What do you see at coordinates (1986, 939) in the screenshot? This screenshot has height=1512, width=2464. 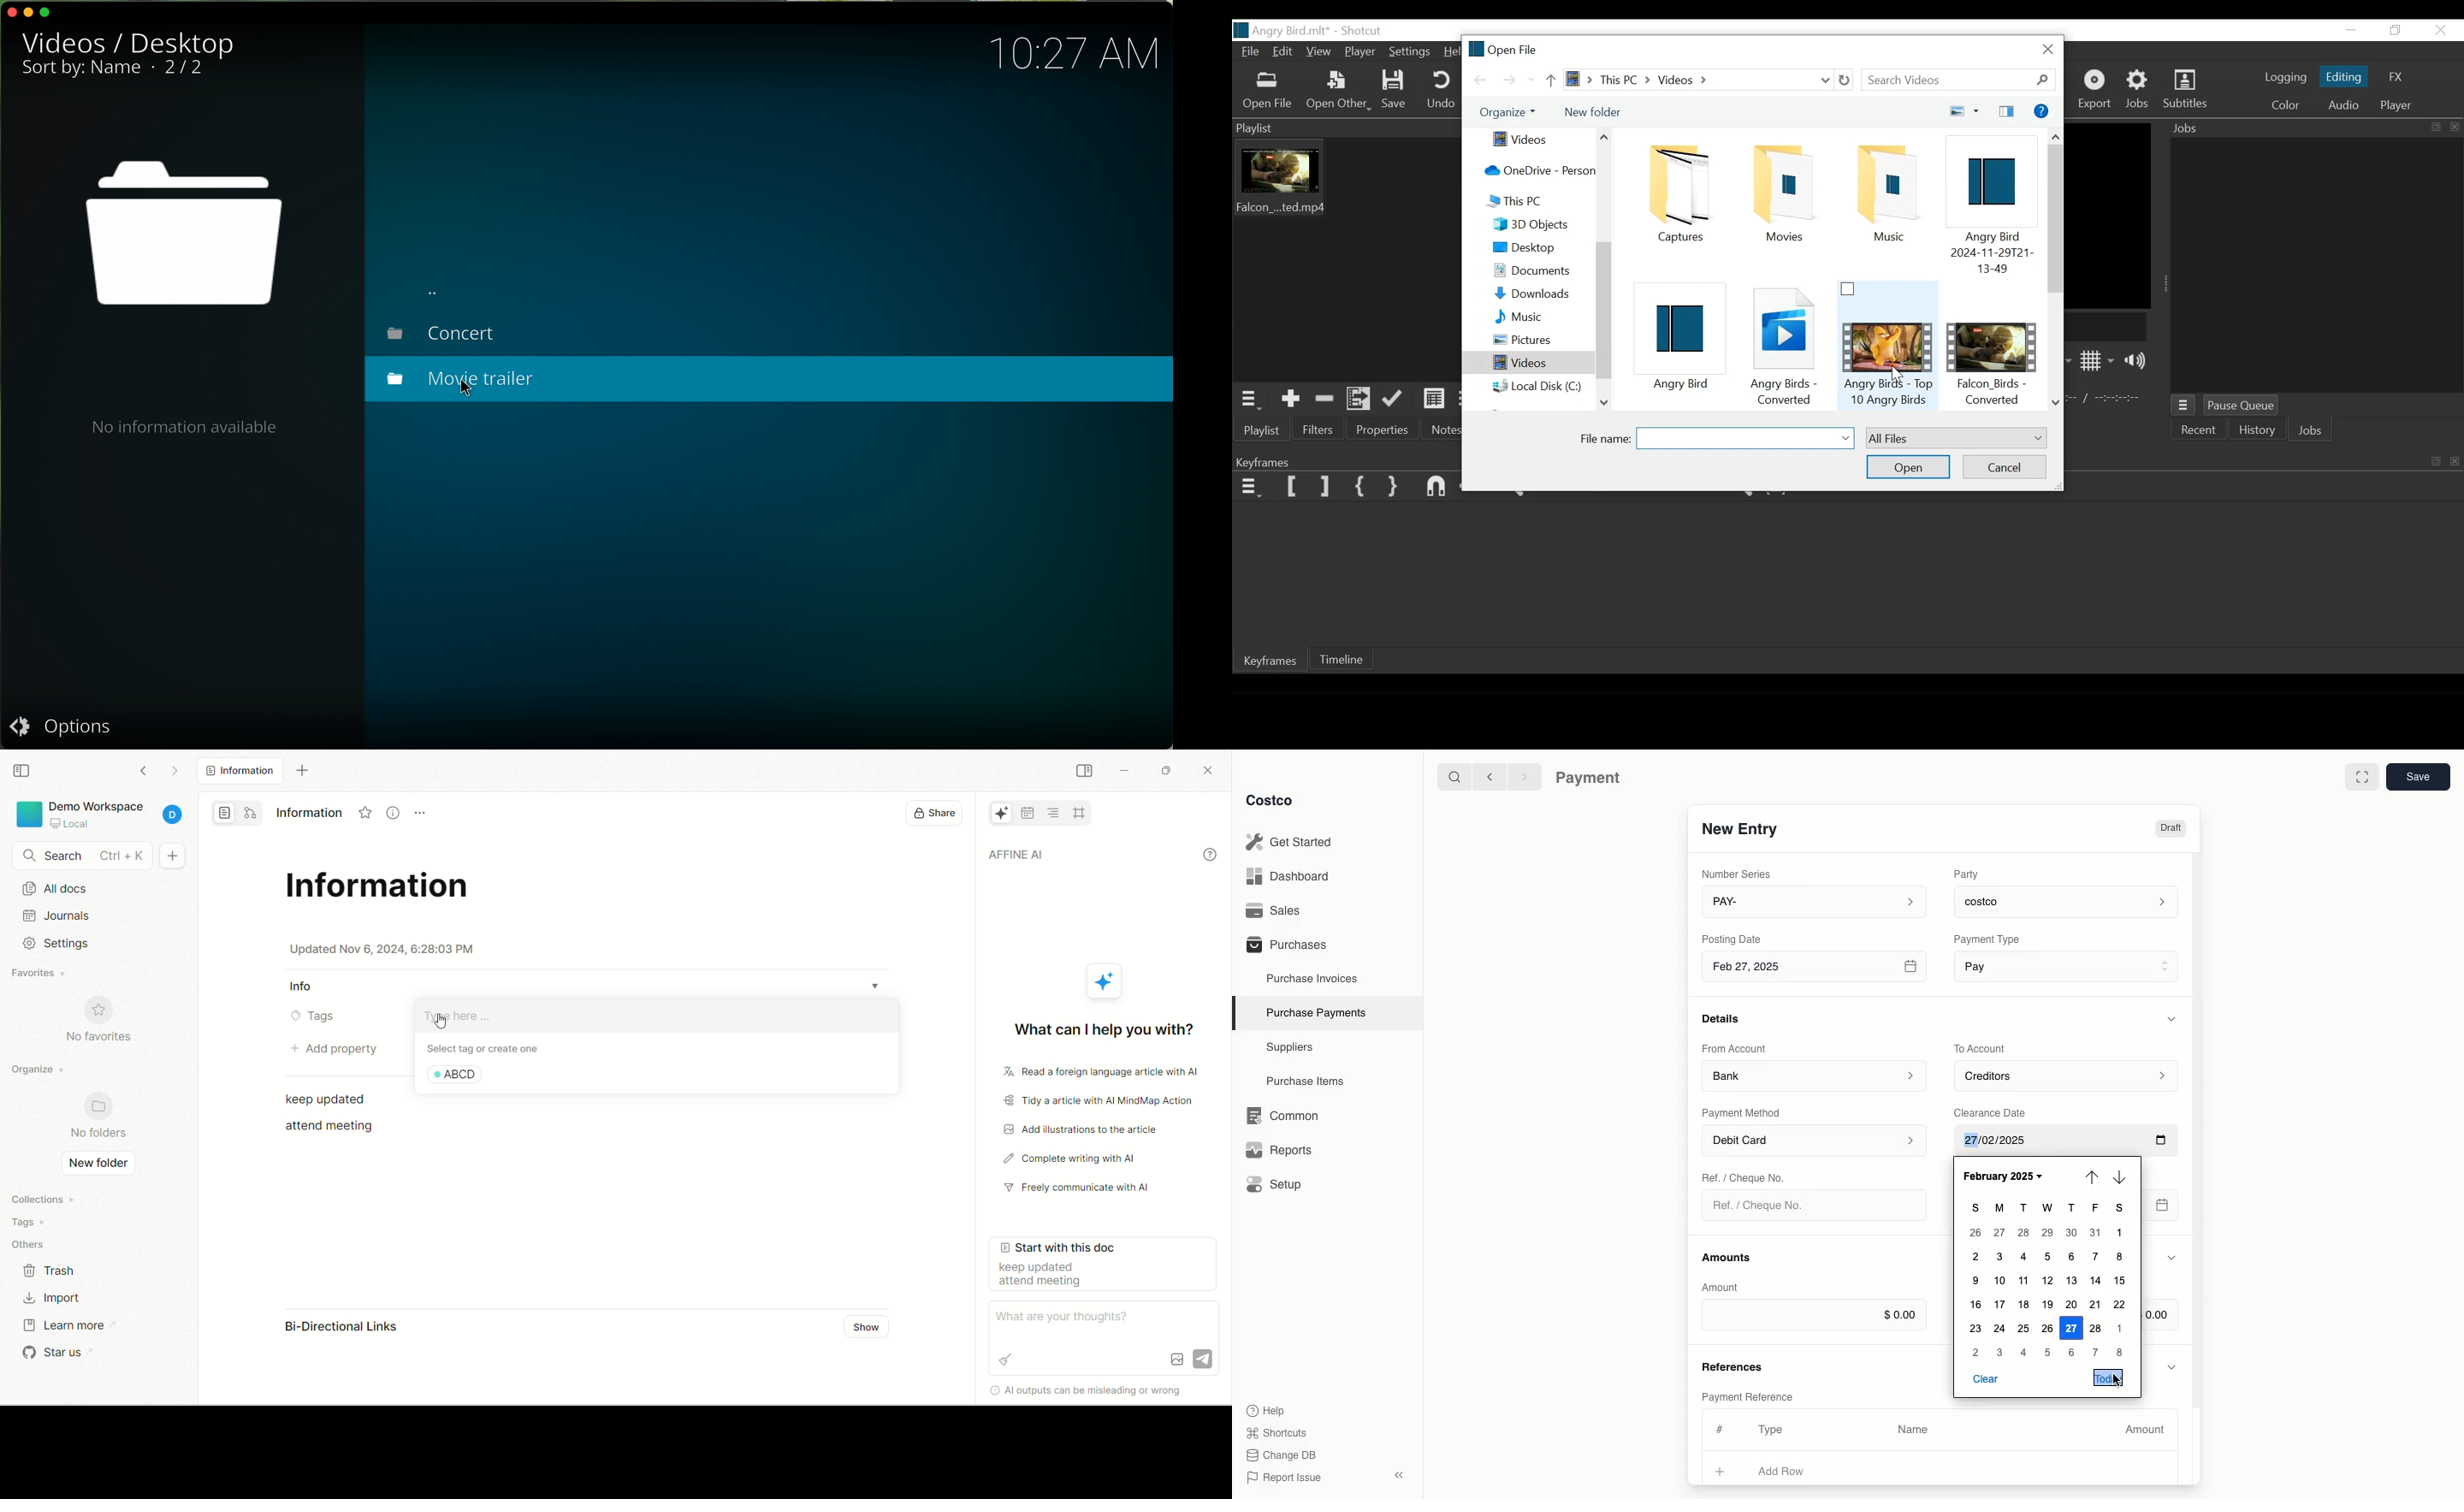 I see `‘Payment Type` at bounding box center [1986, 939].